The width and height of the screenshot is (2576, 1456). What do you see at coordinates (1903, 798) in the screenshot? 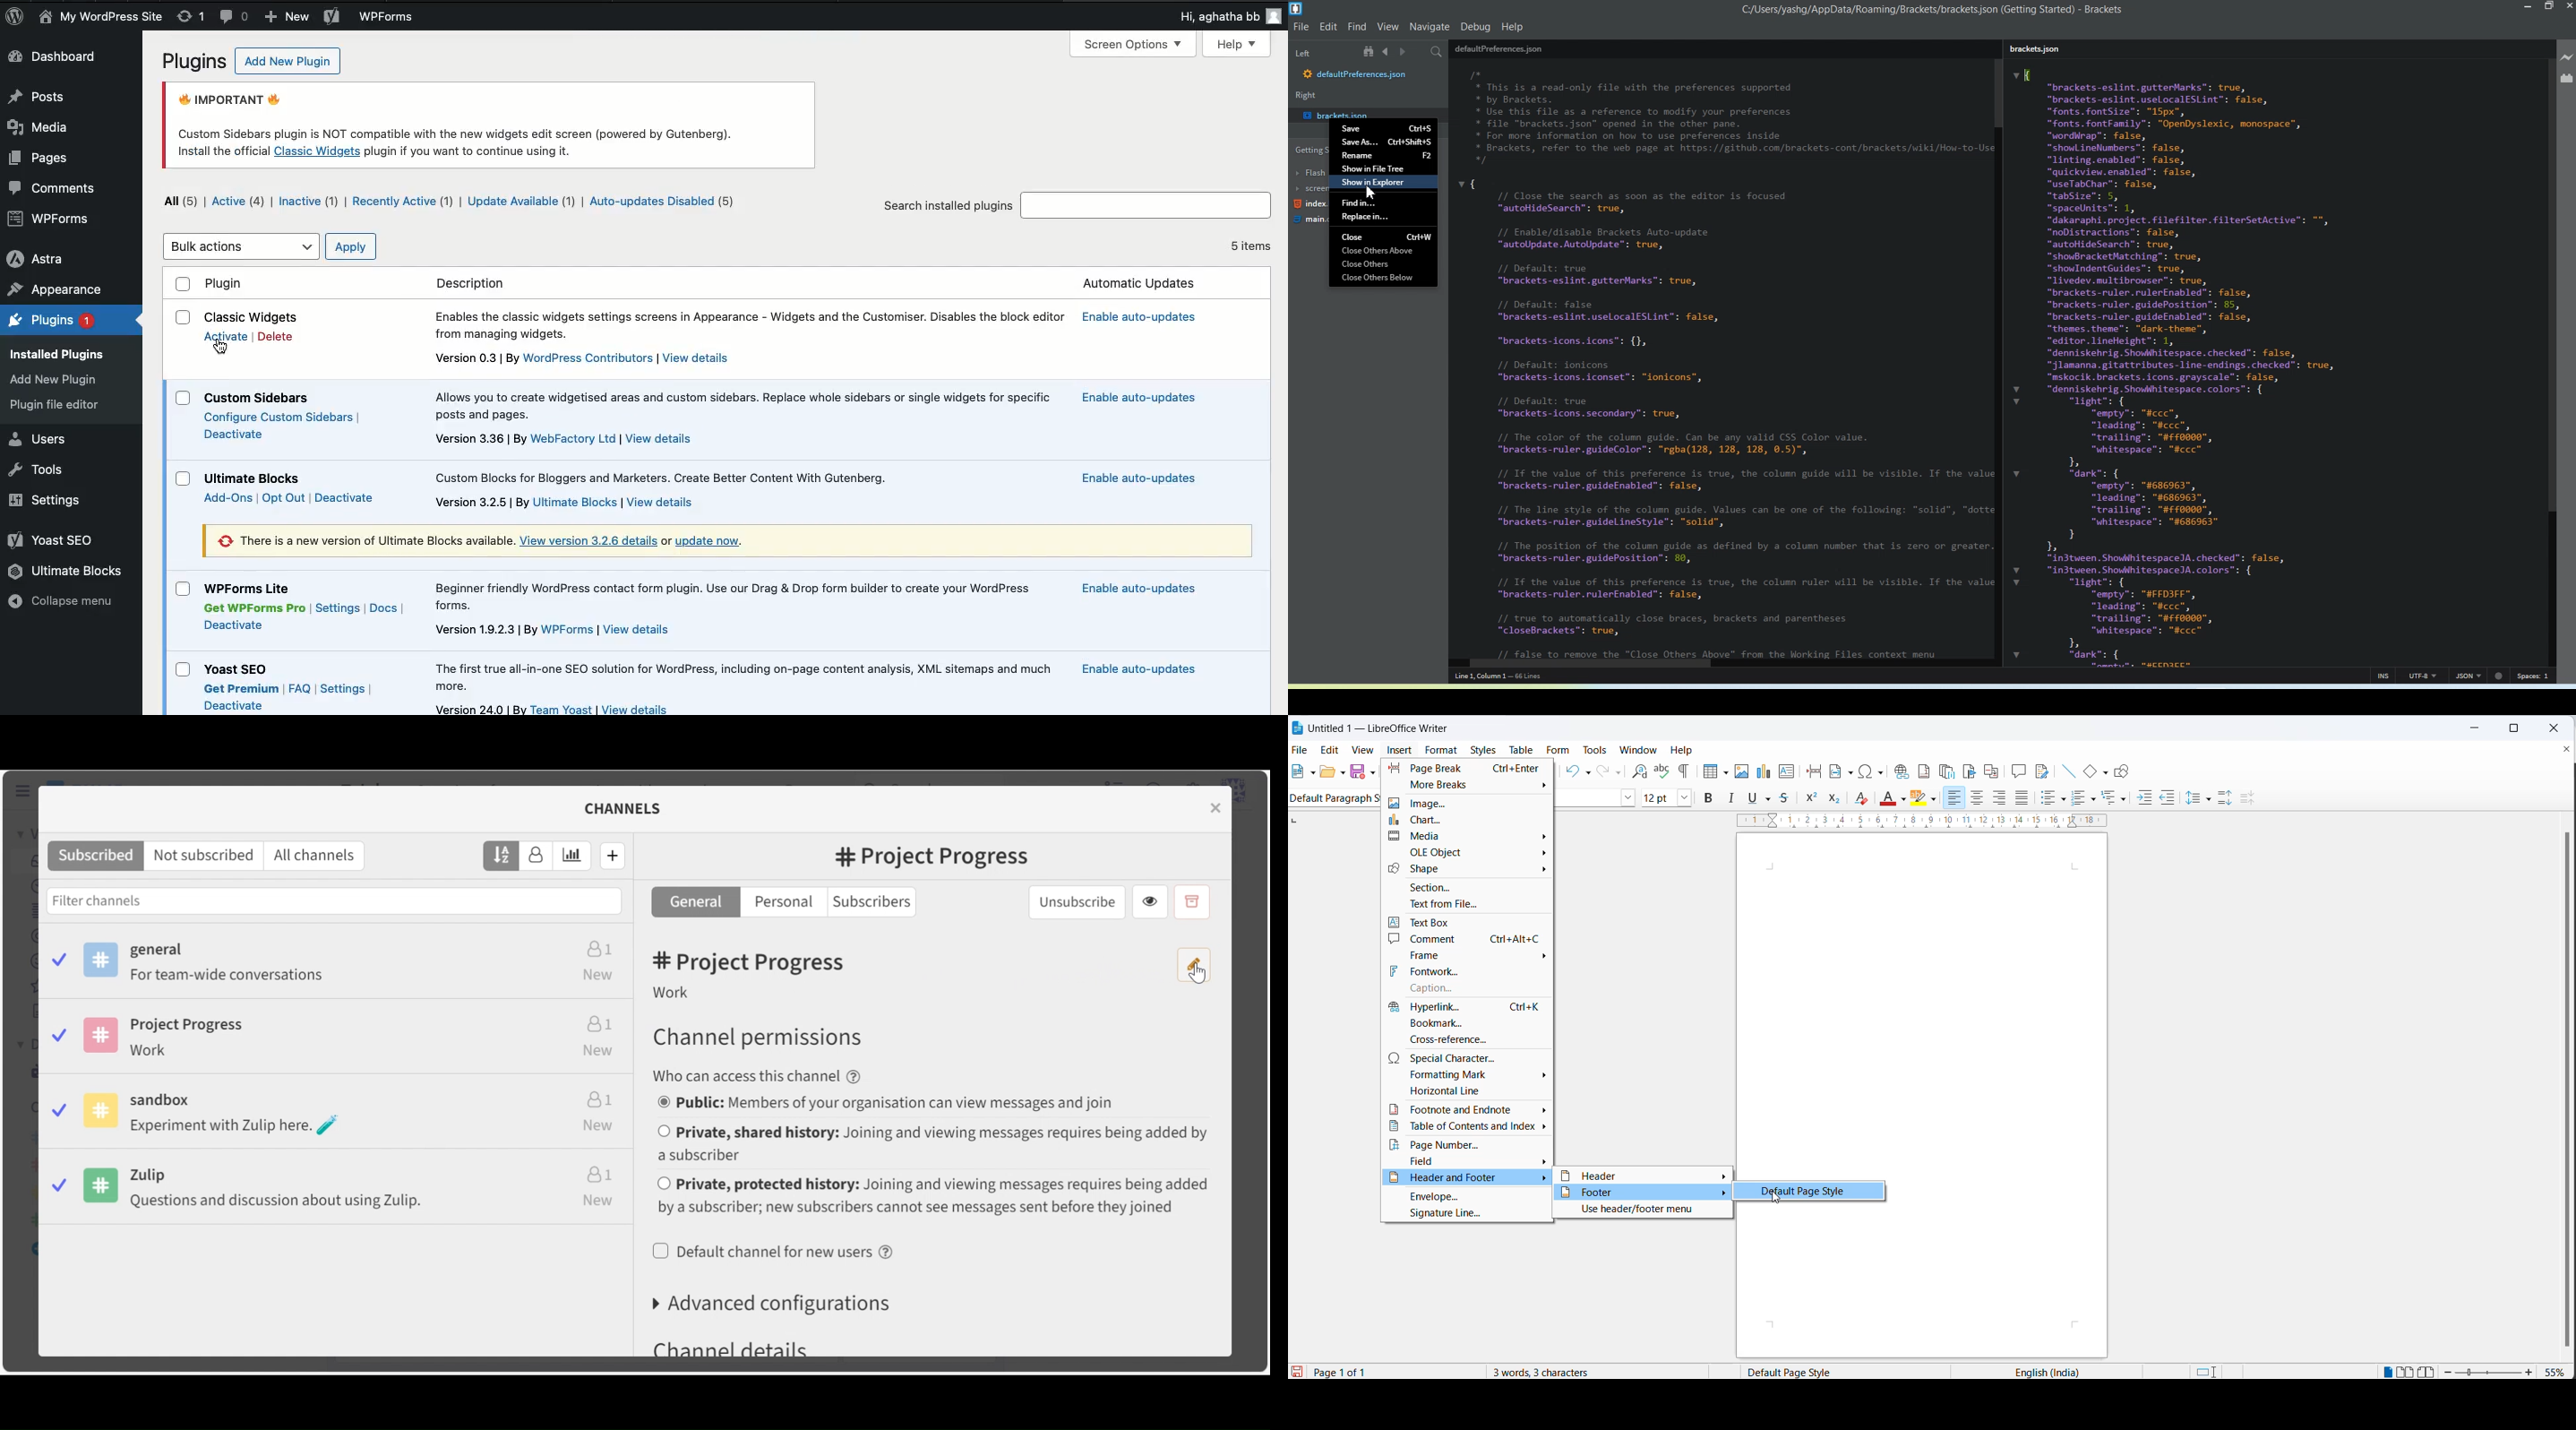
I see `font color options` at bounding box center [1903, 798].